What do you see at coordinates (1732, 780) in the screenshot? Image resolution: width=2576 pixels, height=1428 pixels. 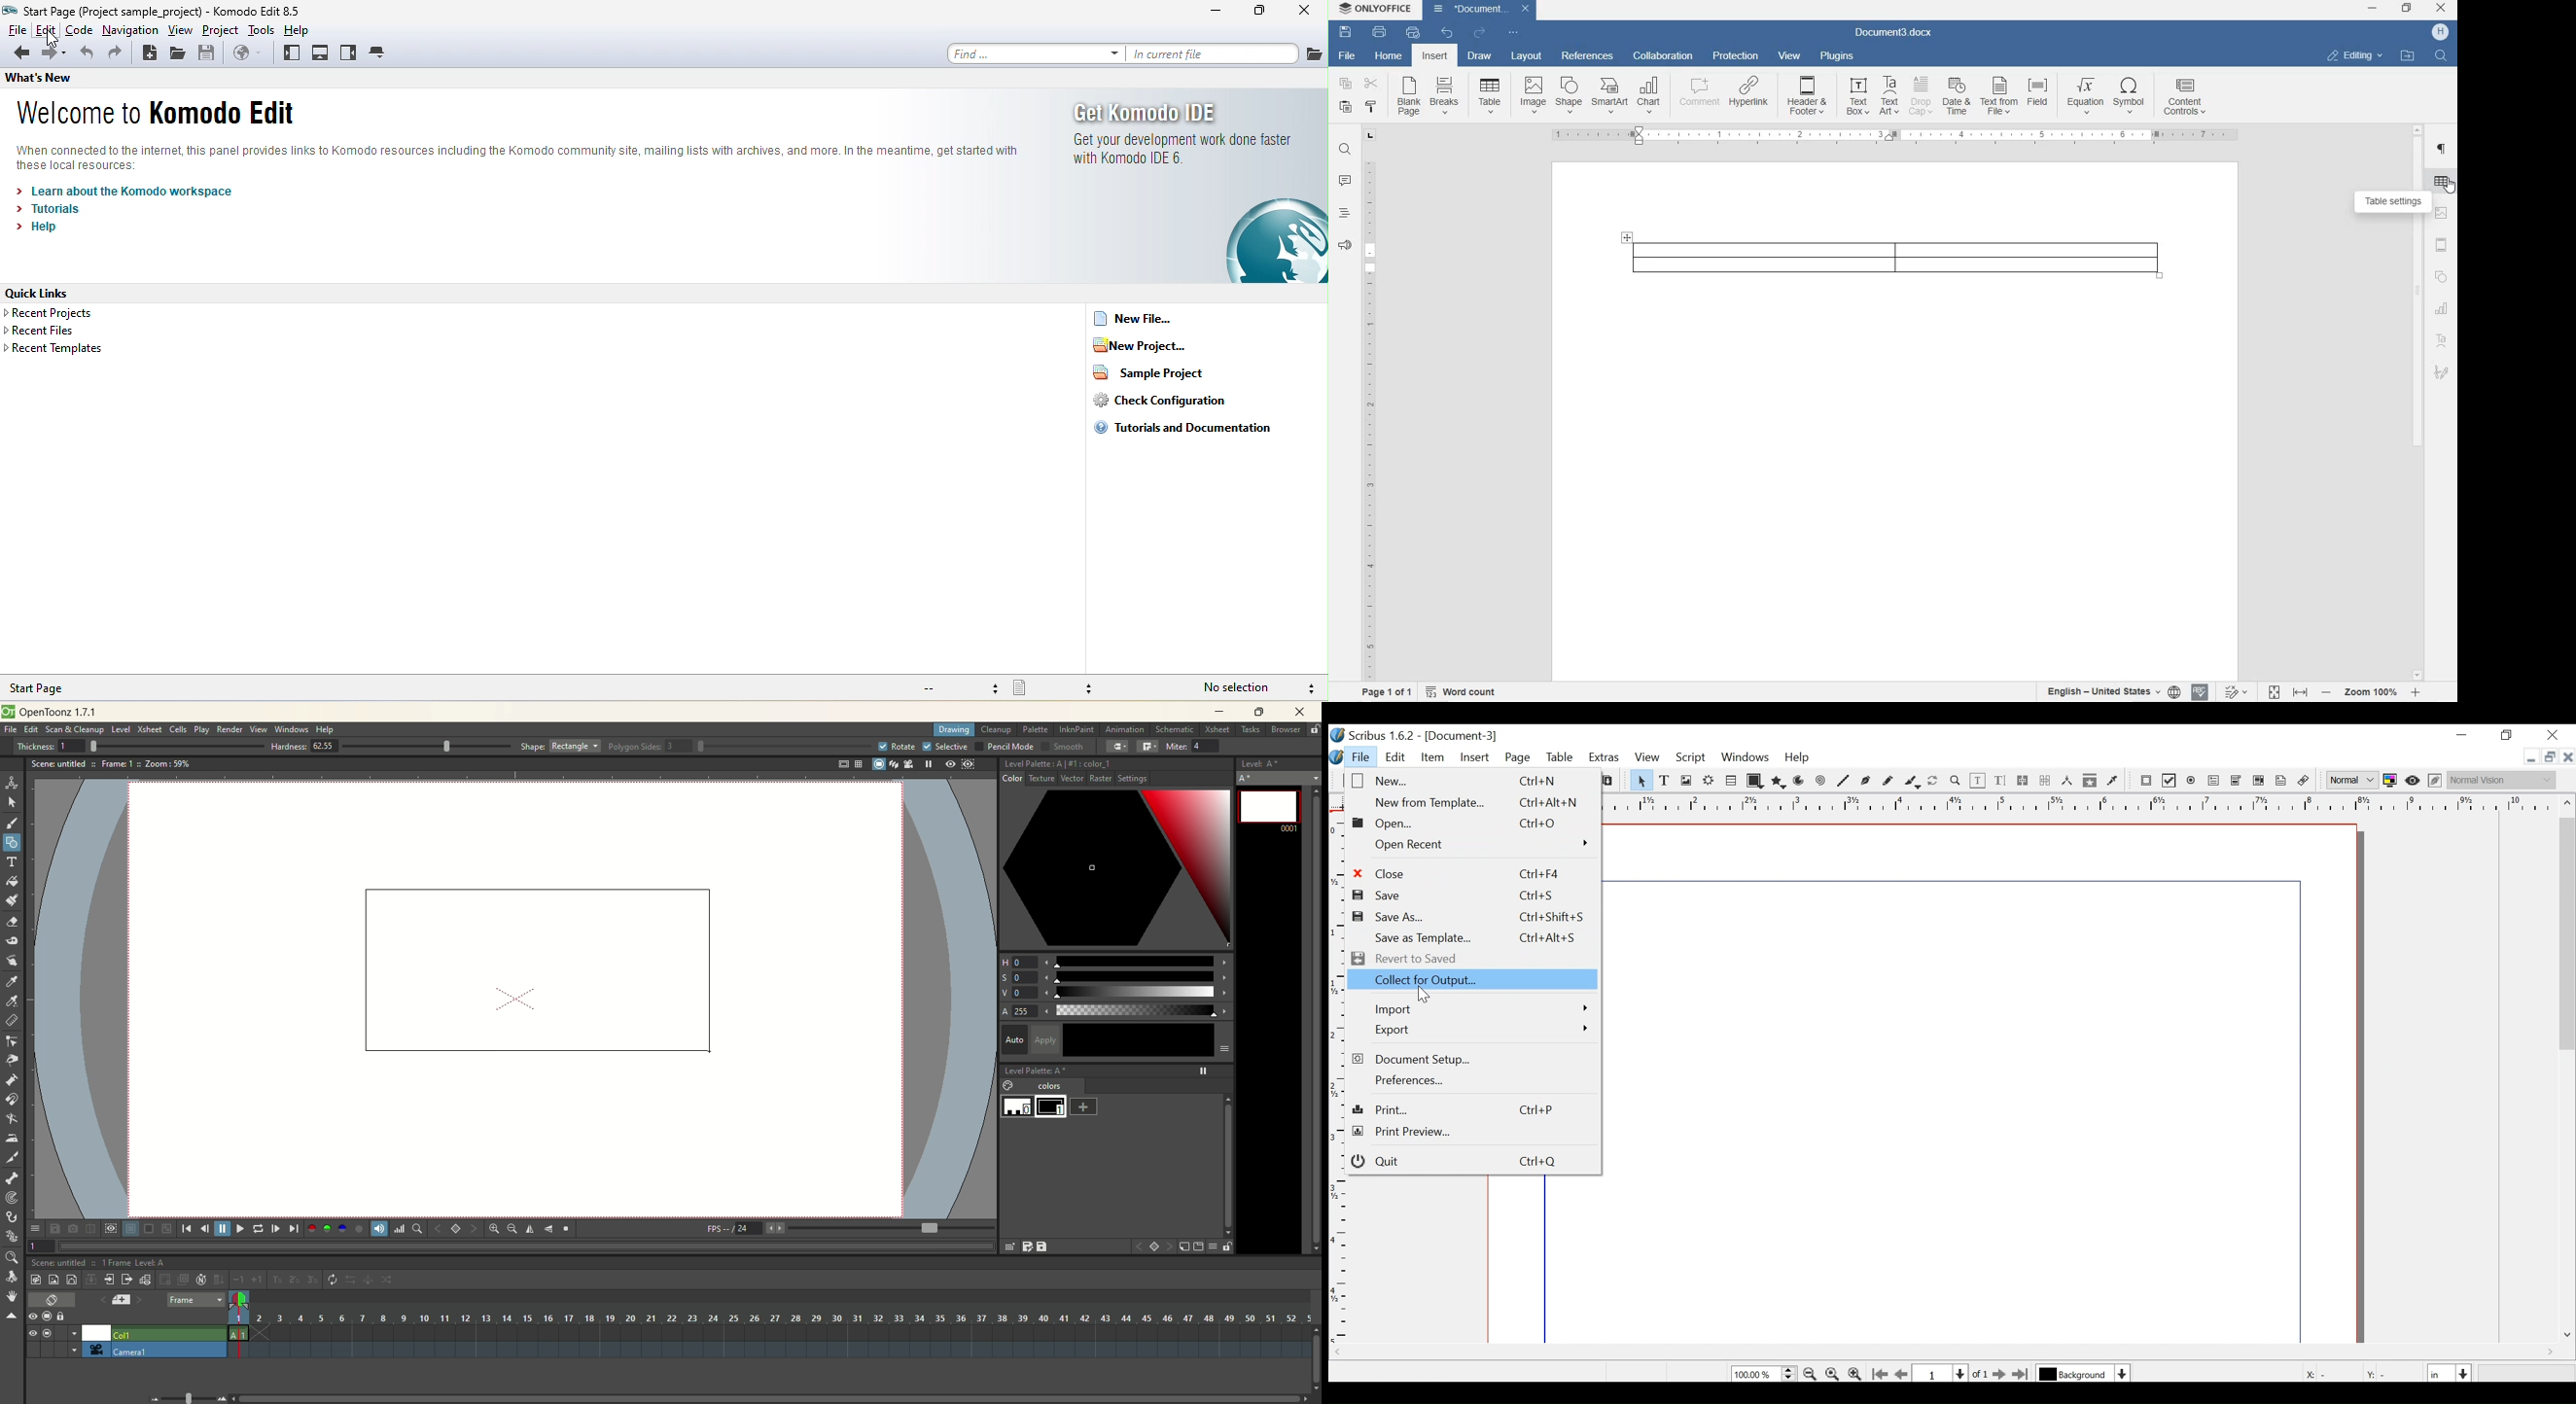 I see `Table` at bounding box center [1732, 780].